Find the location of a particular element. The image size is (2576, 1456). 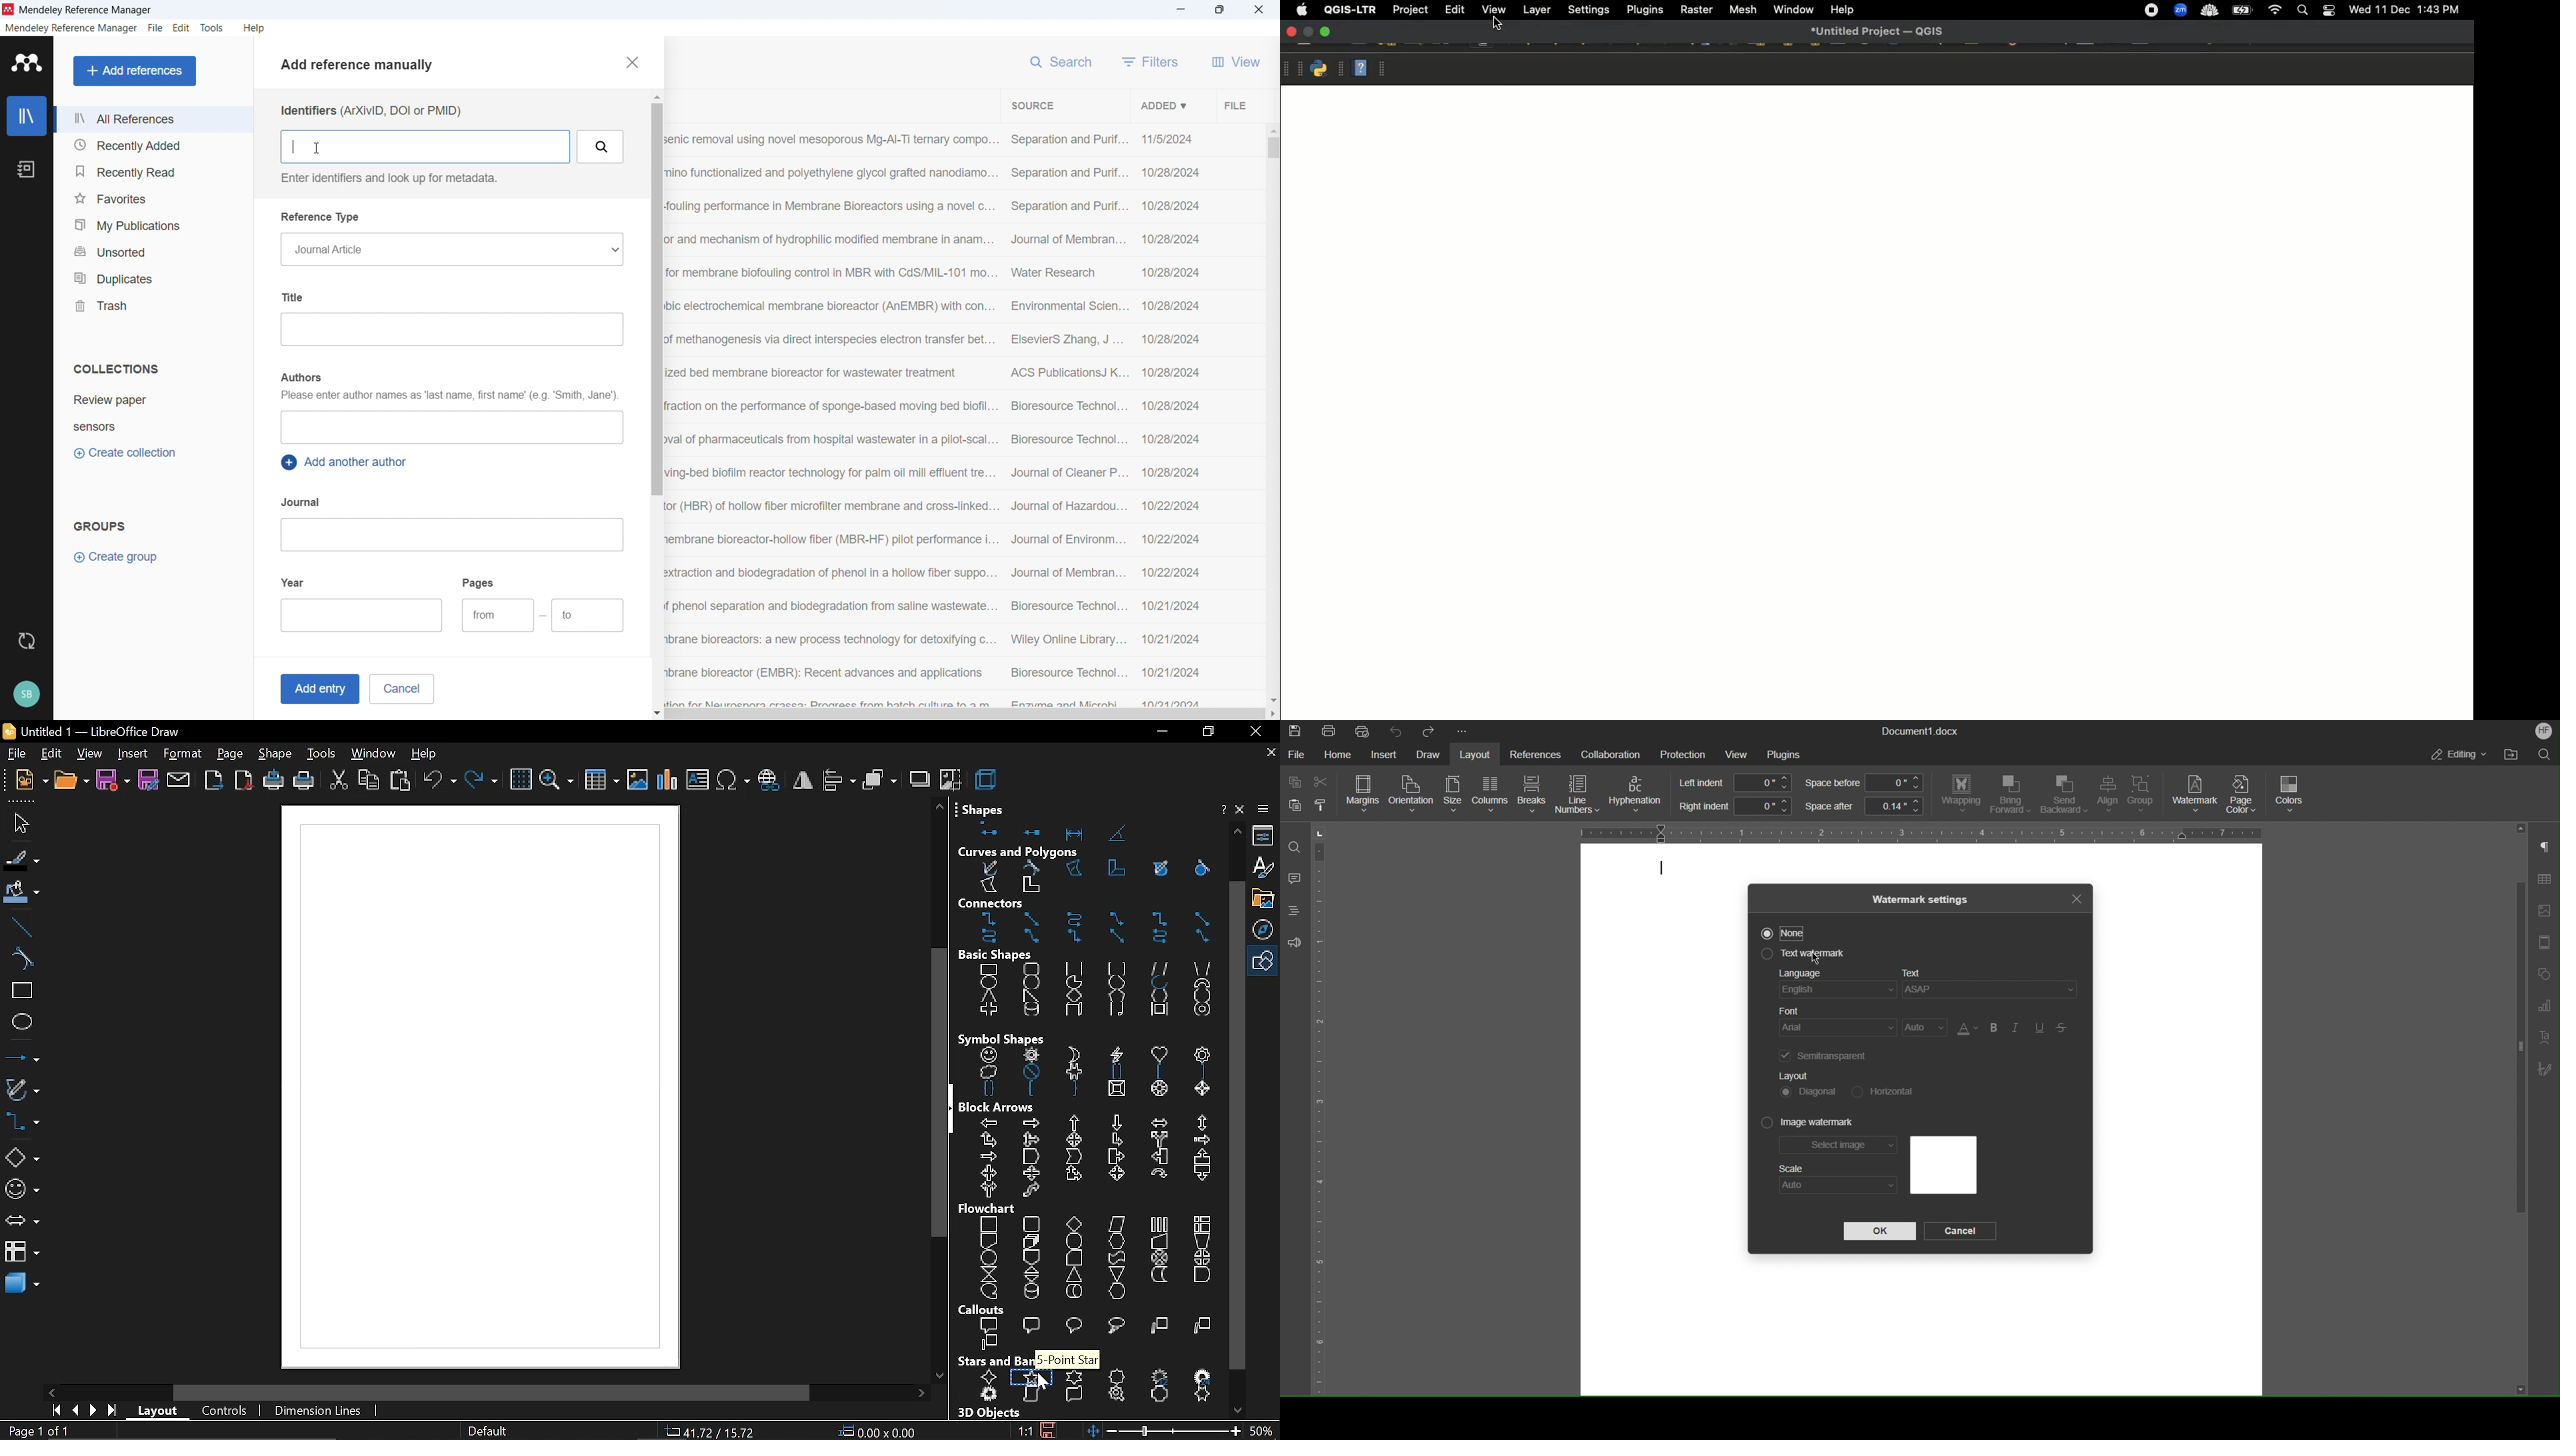

shape is located at coordinates (276, 754).